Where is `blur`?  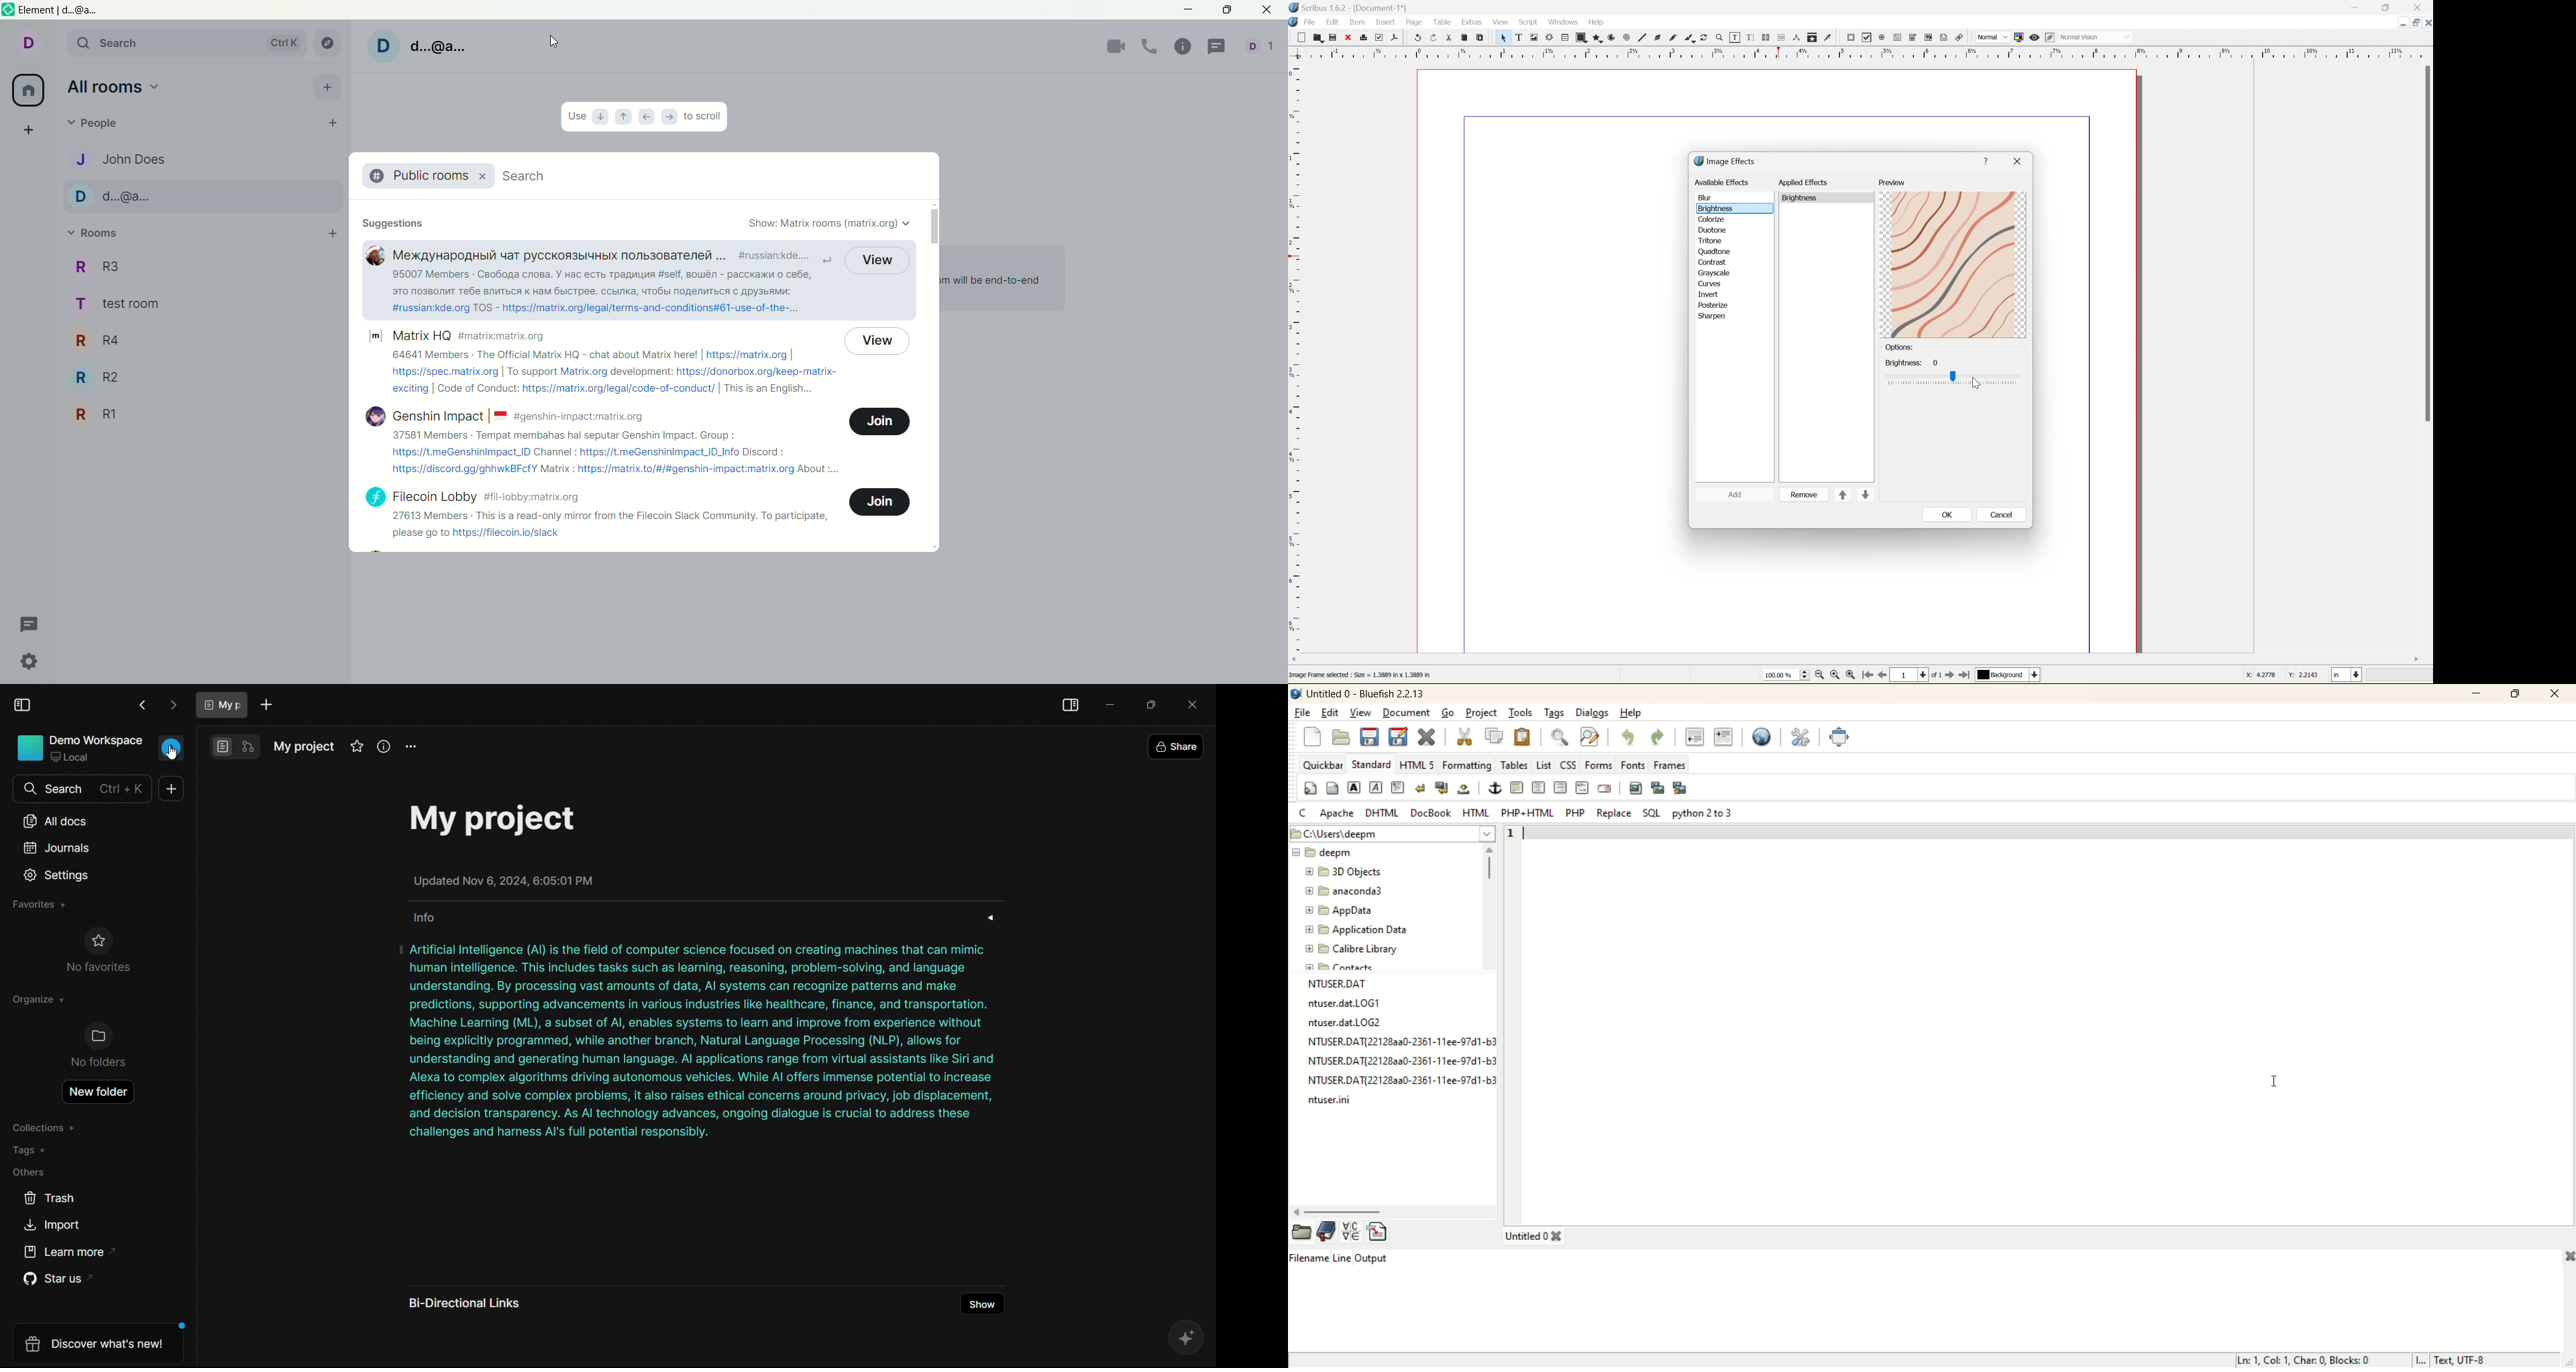
blur is located at coordinates (1708, 197).